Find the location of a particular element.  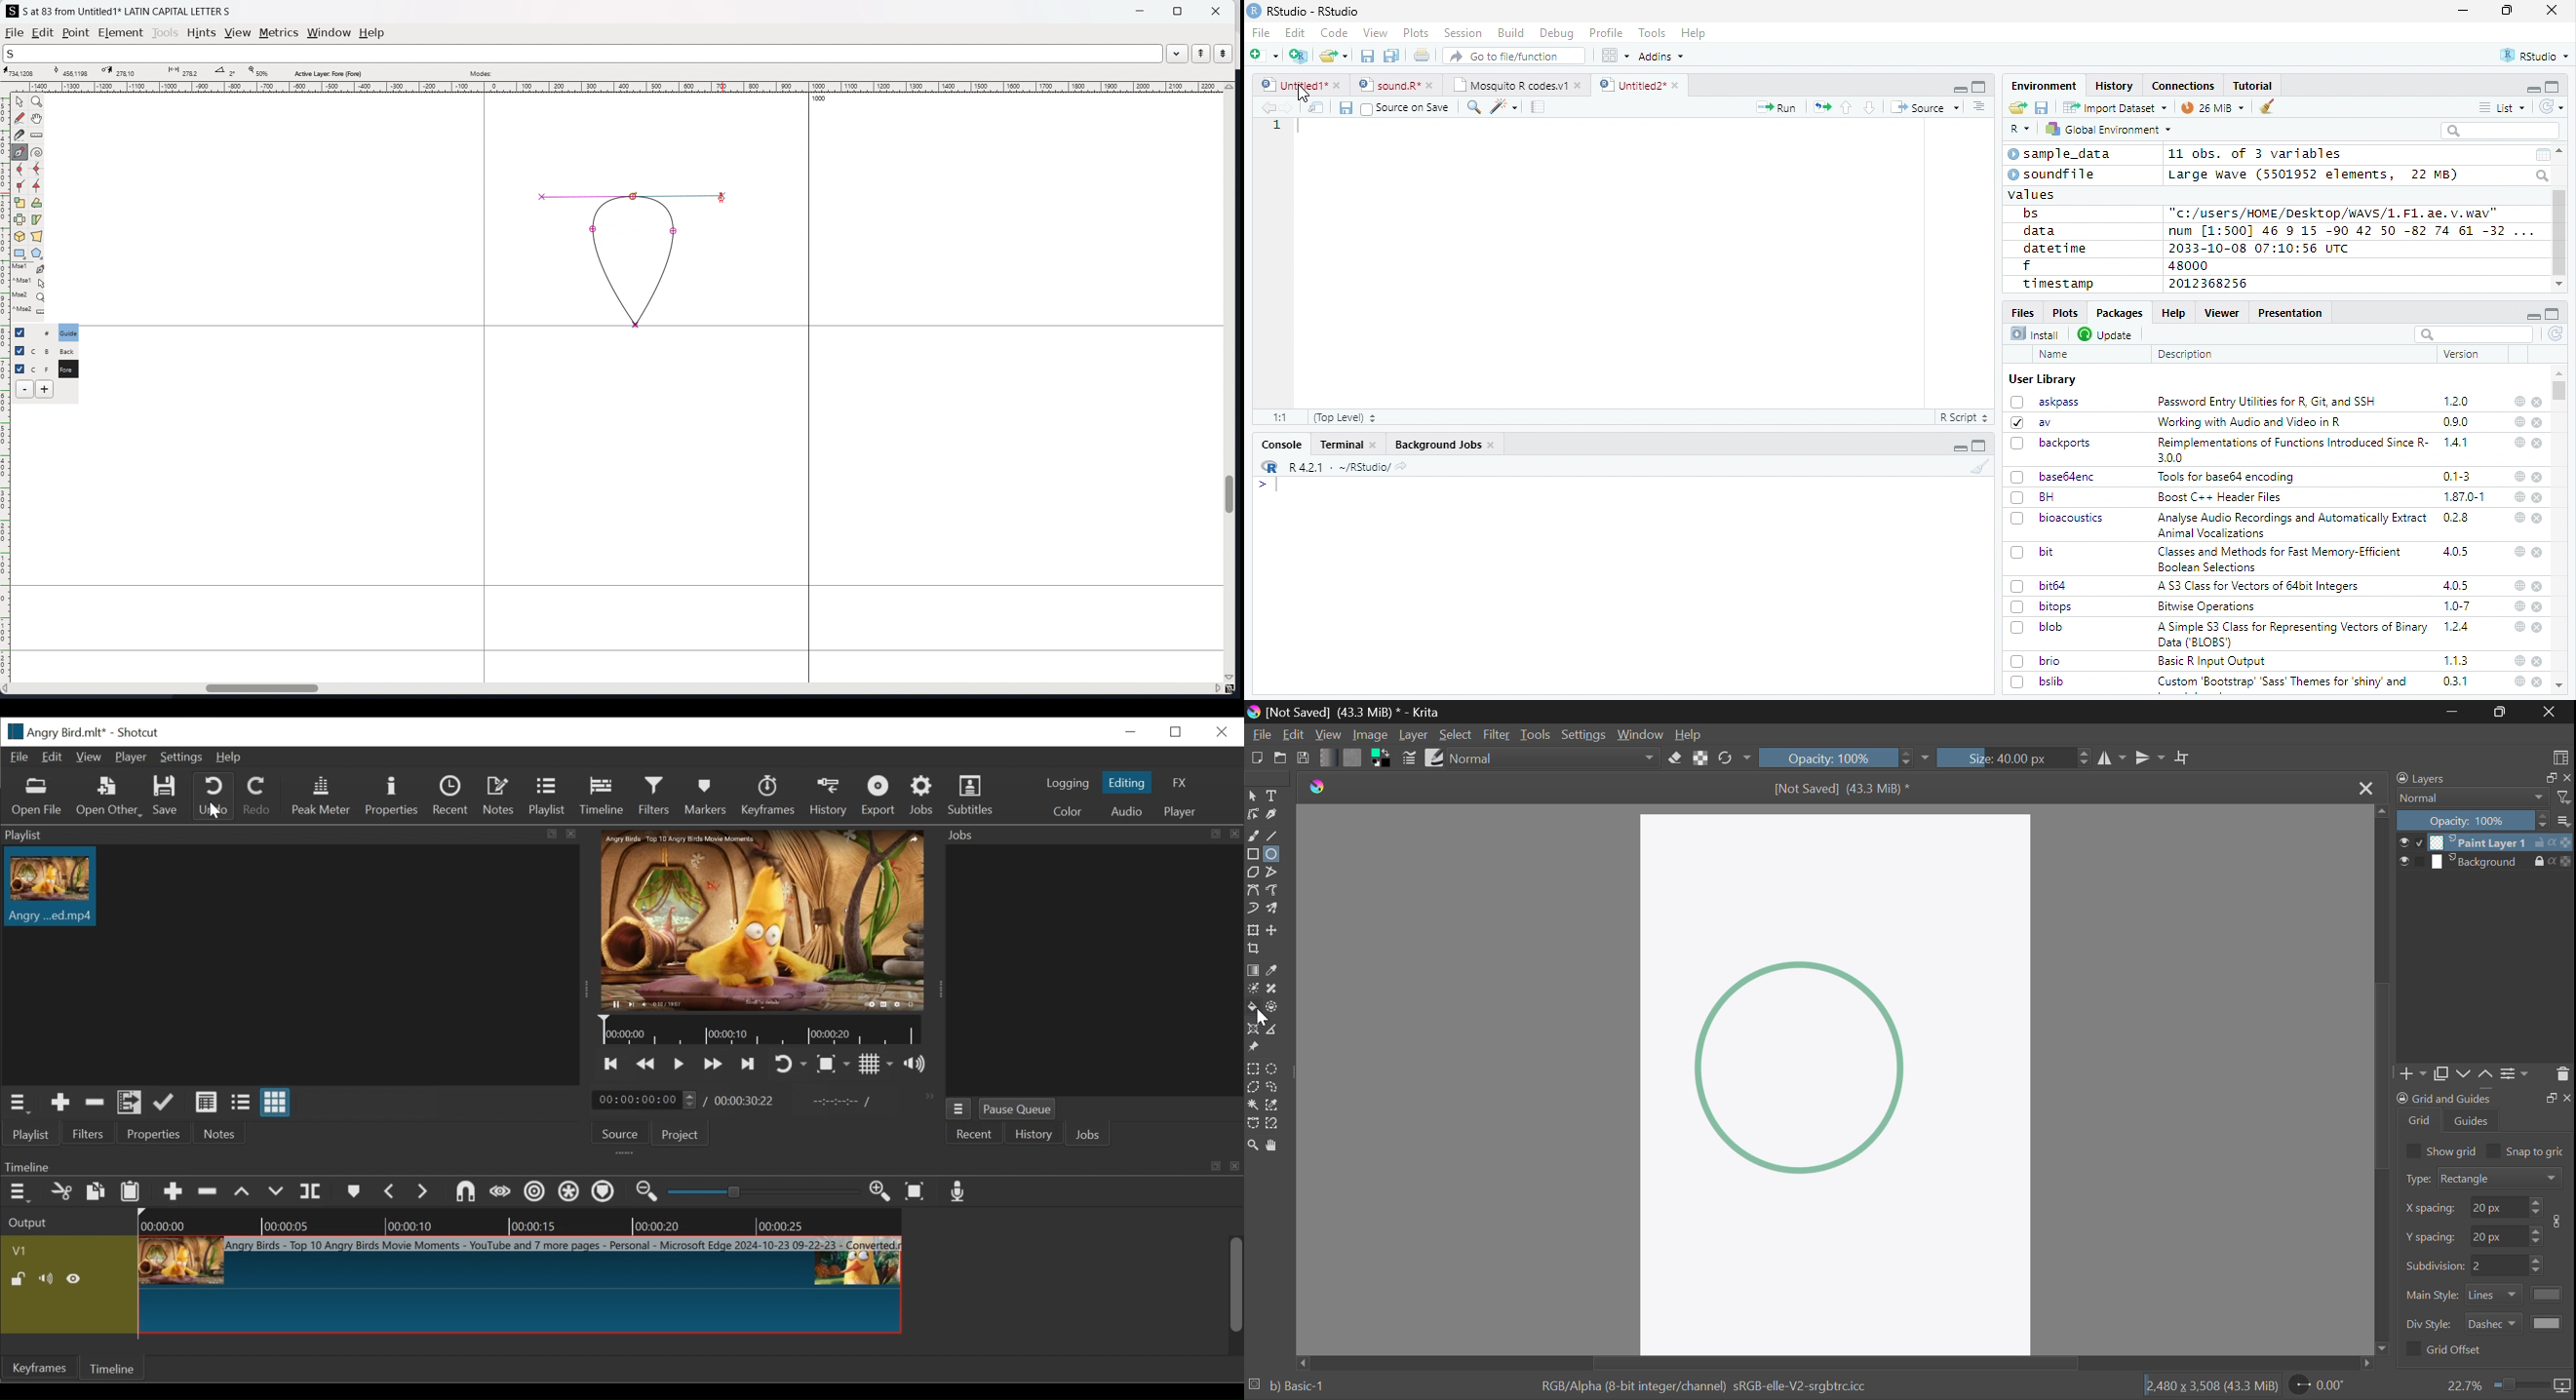

Tutorial is located at coordinates (2254, 86).